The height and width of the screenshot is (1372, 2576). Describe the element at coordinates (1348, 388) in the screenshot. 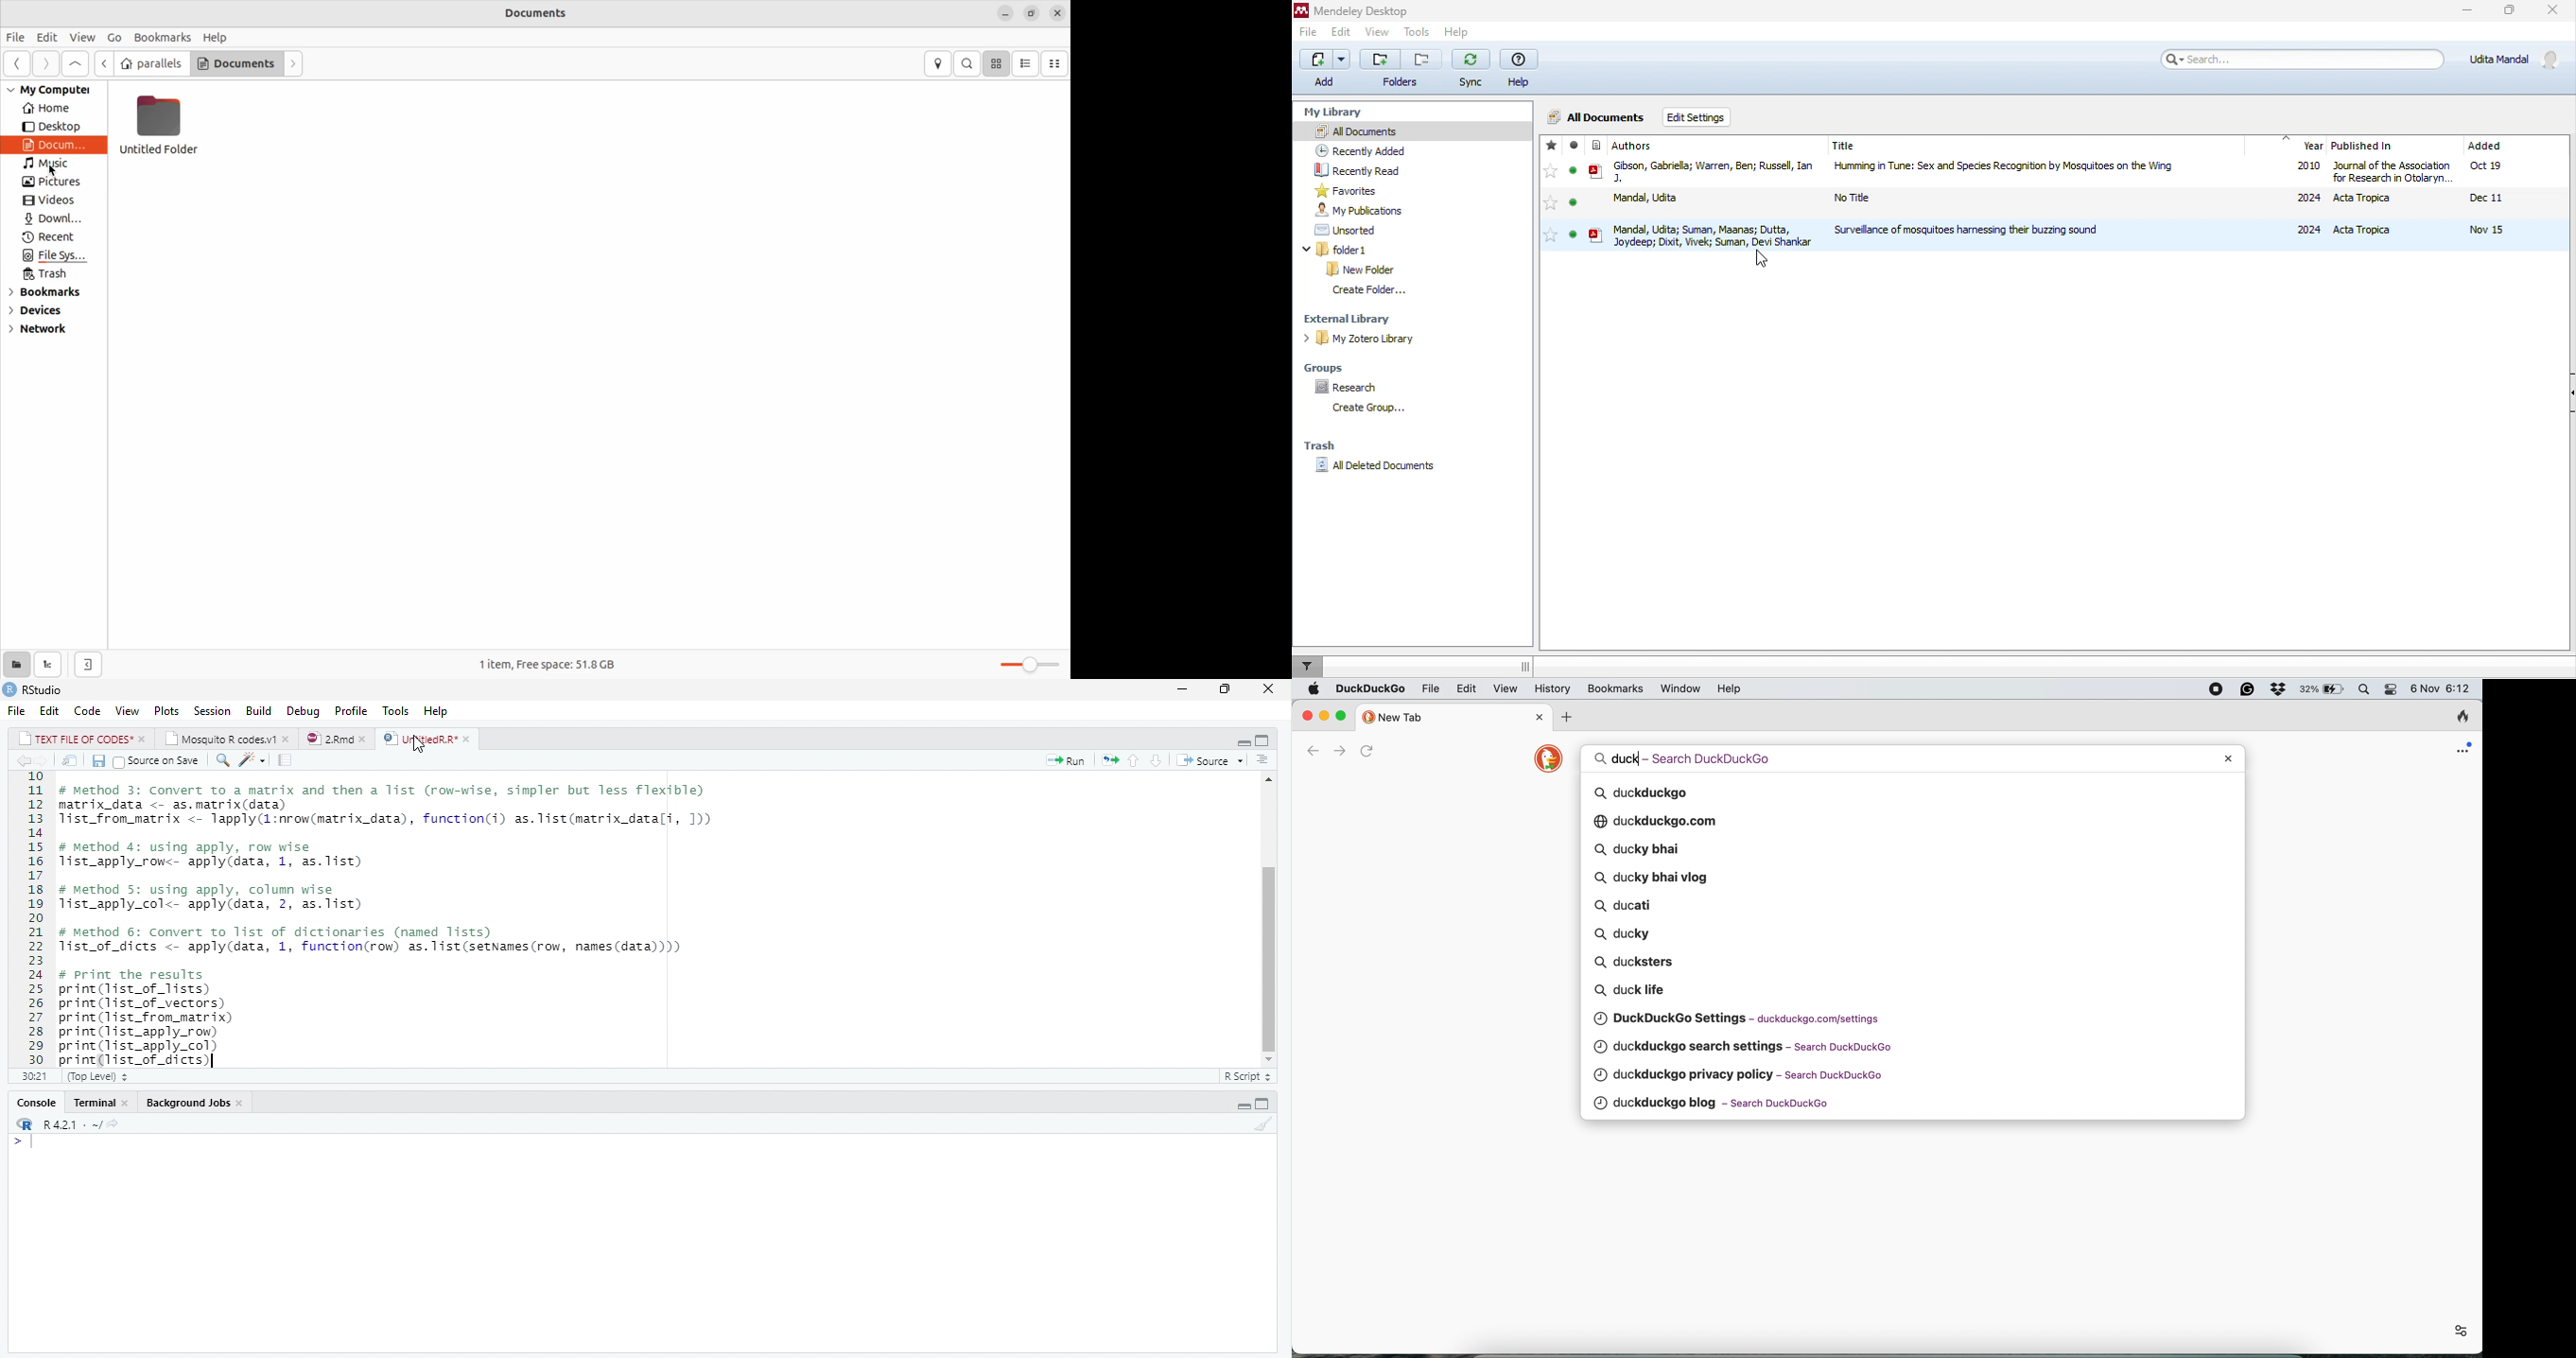

I see `research` at that location.